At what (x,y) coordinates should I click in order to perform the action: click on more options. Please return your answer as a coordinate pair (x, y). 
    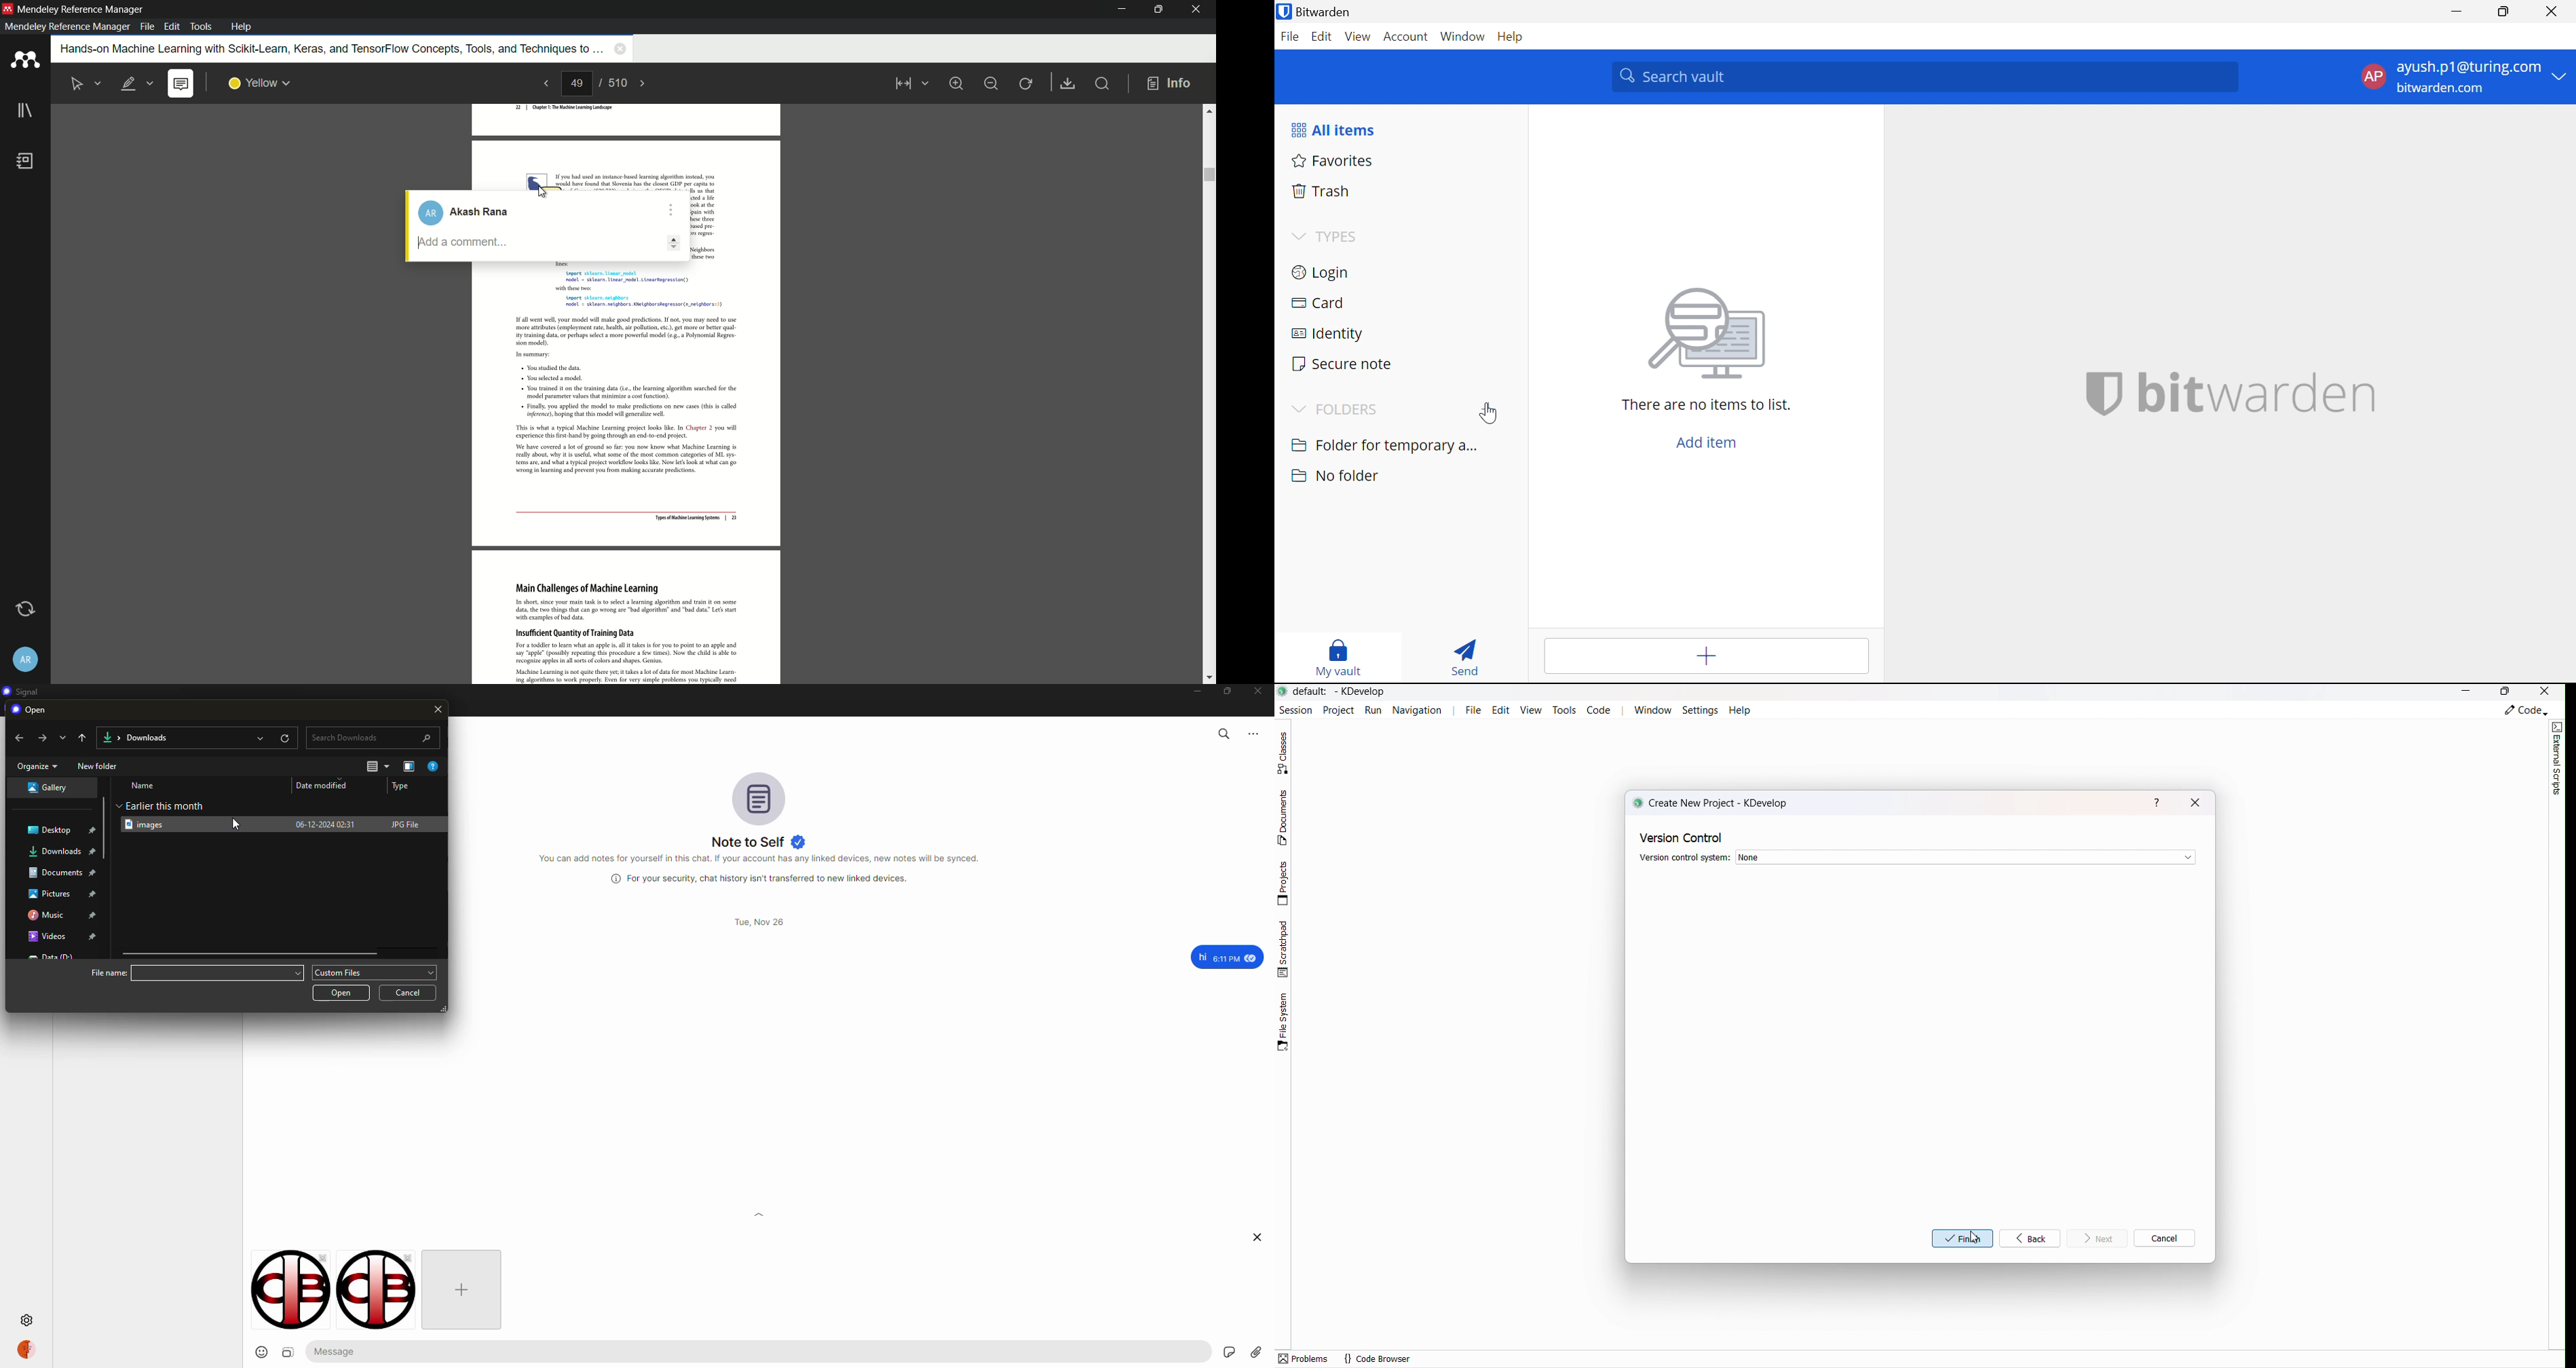
    Looking at the image, I should click on (673, 206).